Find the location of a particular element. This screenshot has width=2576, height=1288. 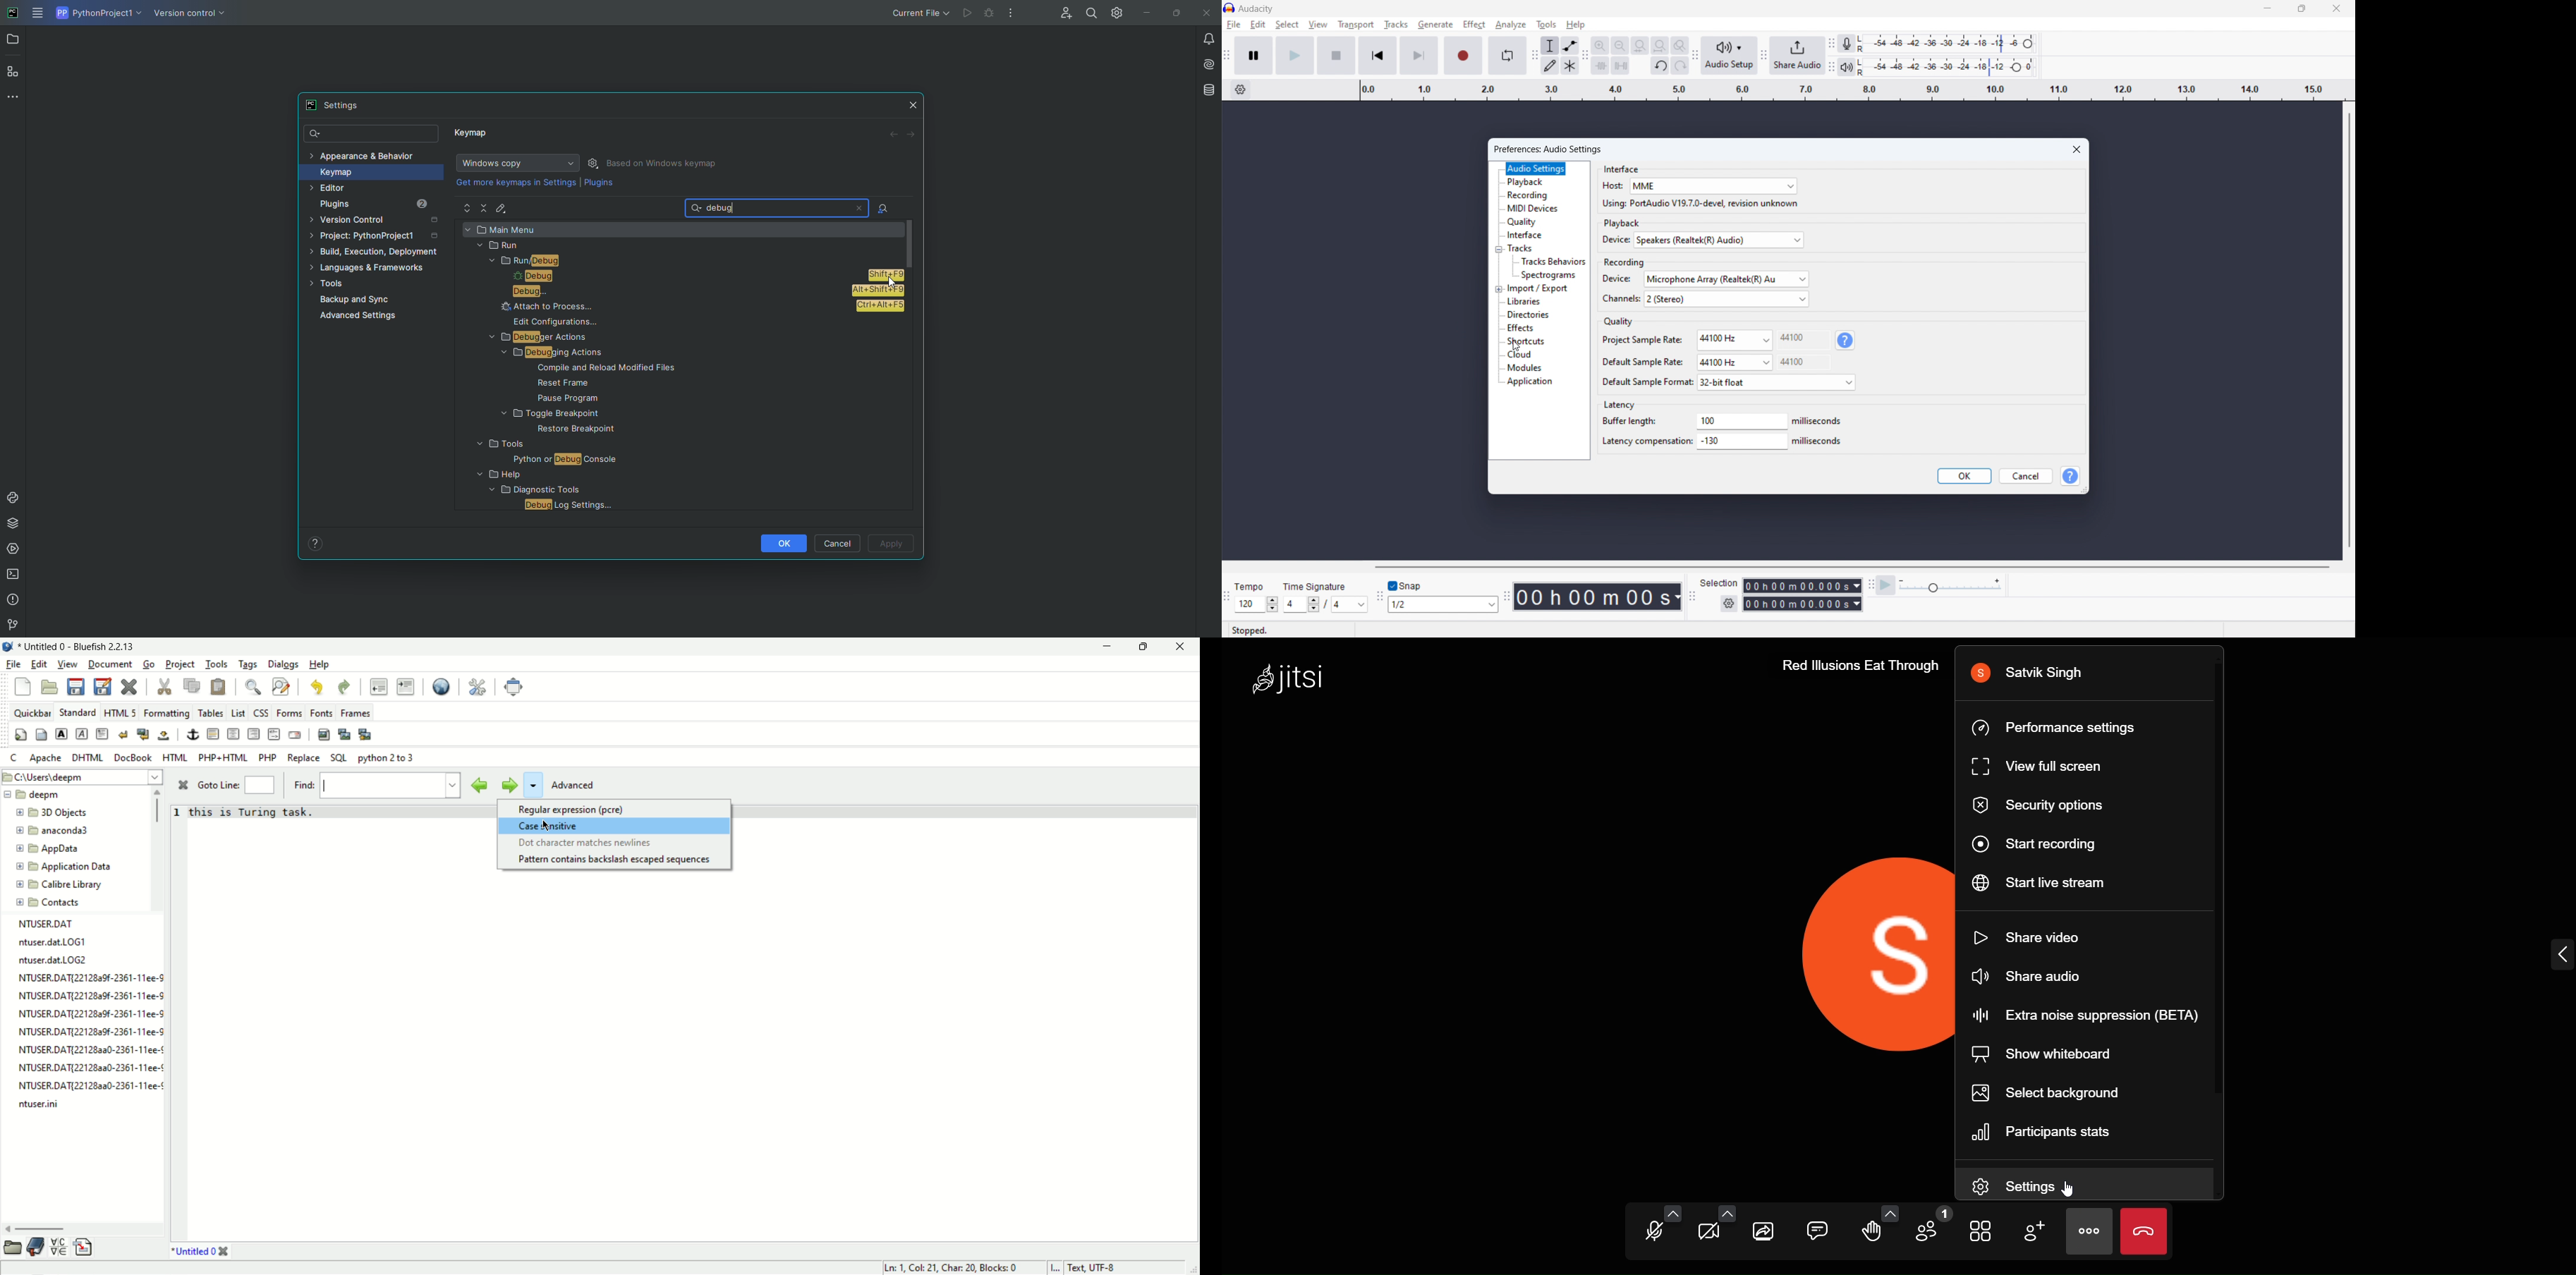

tools is located at coordinates (217, 664).